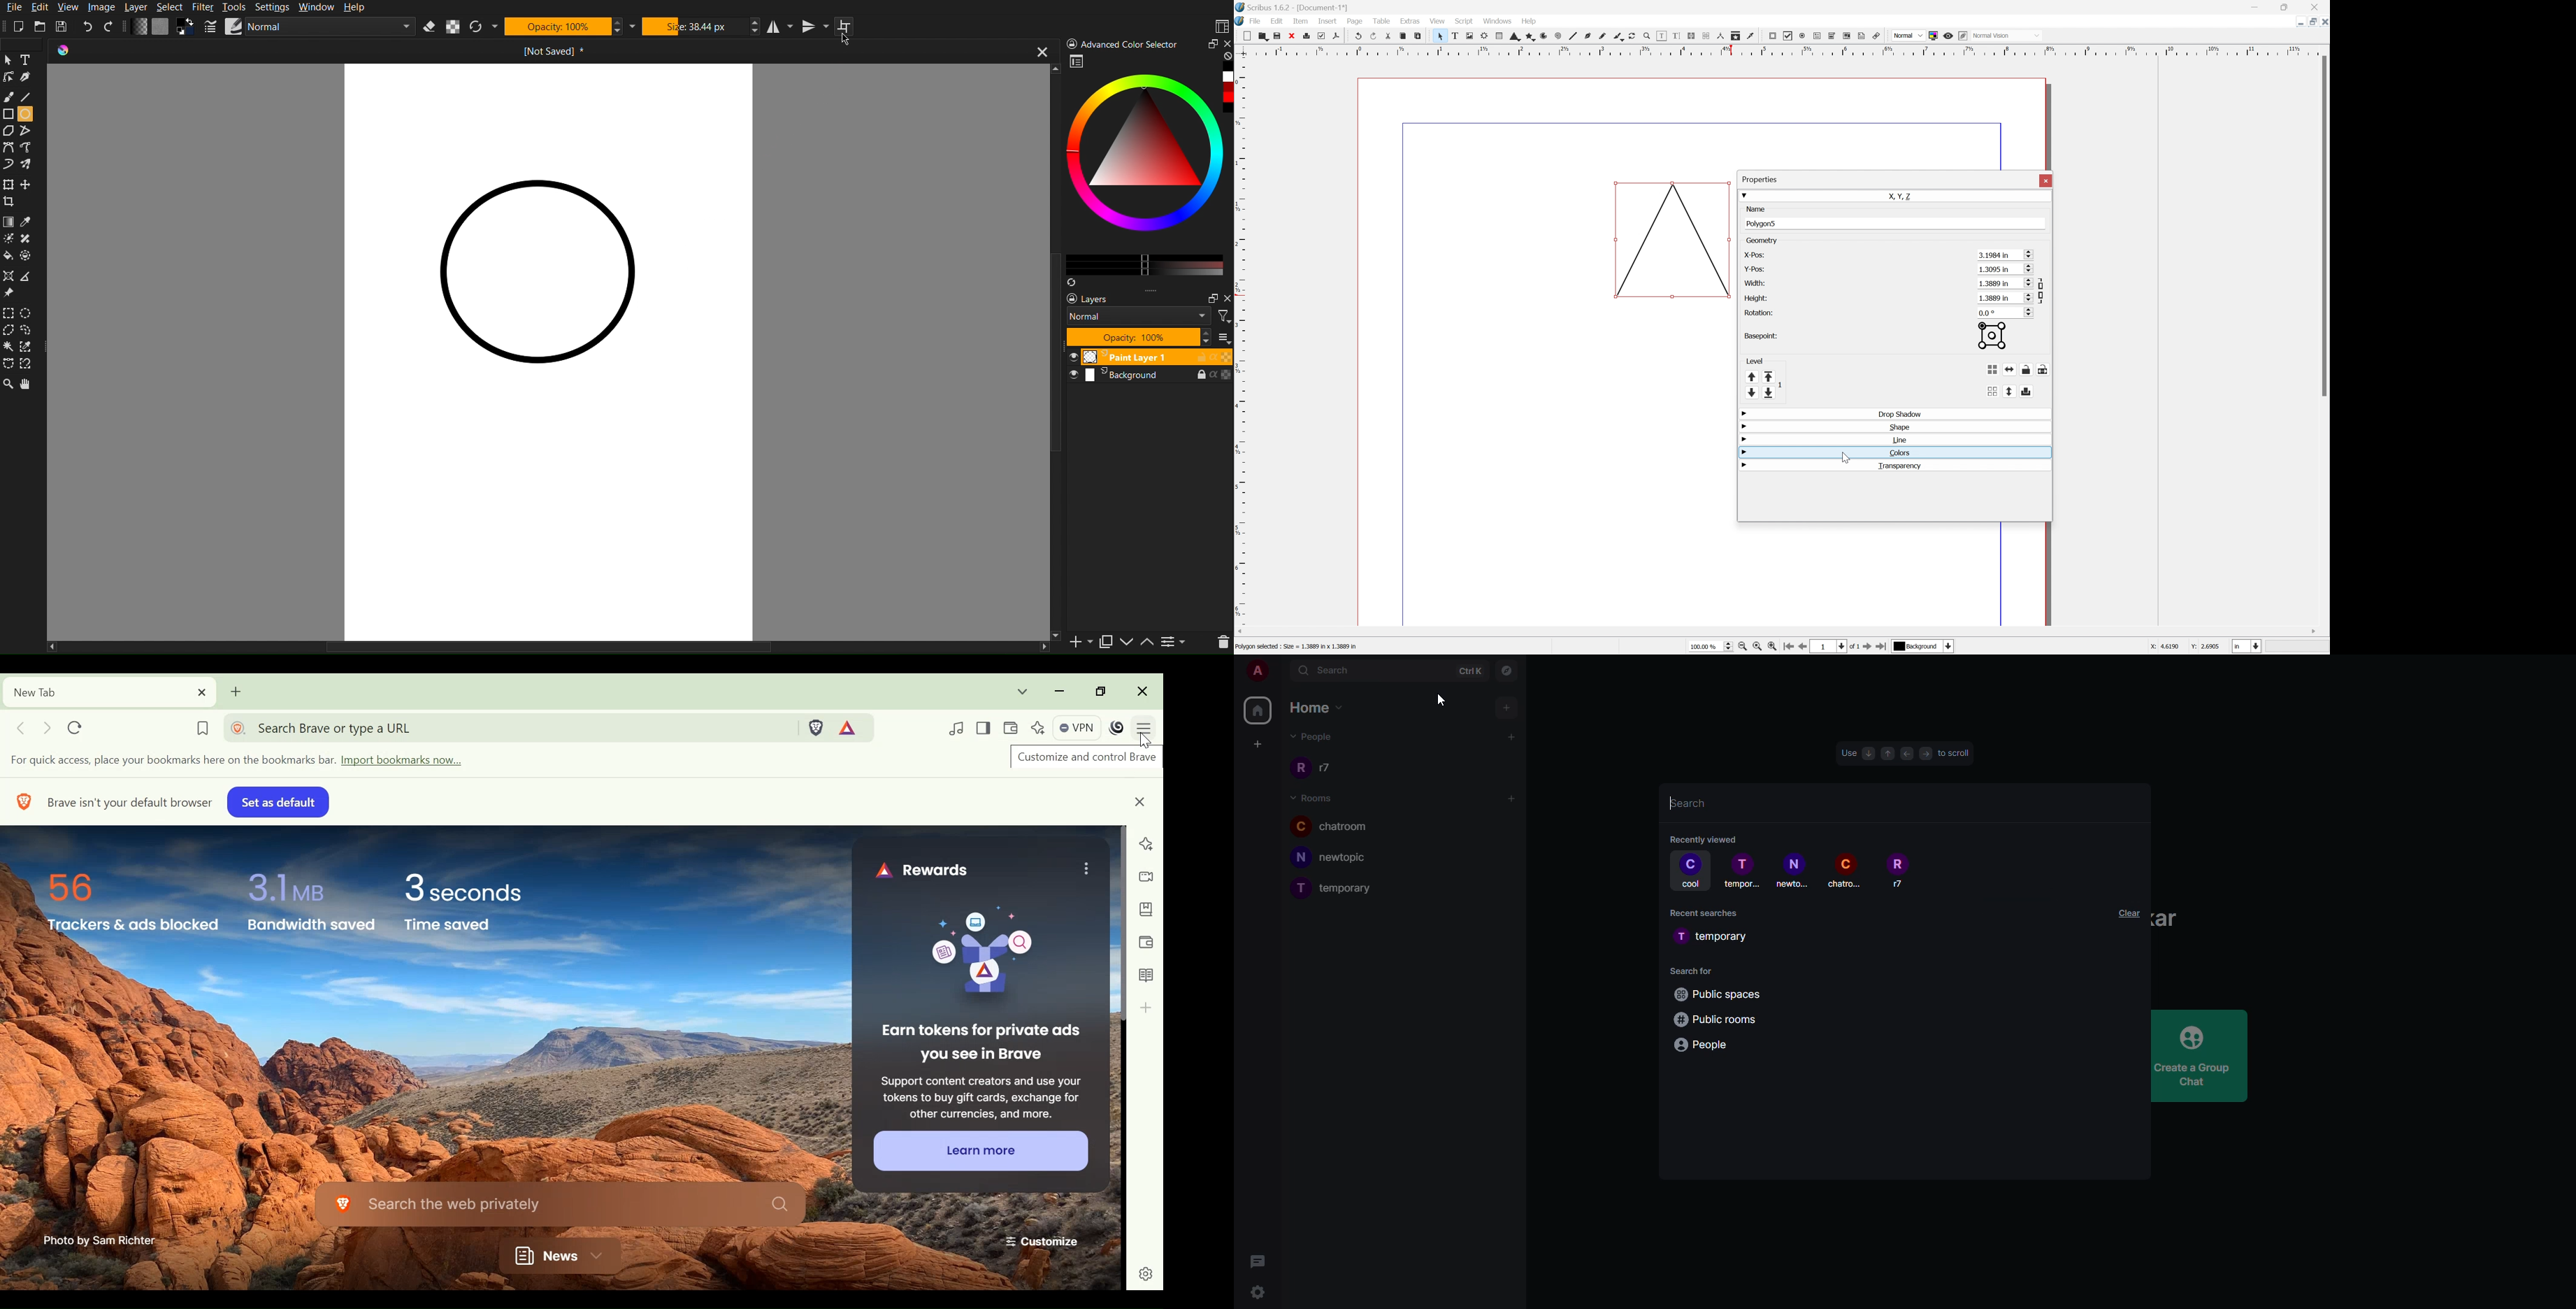 The width and height of the screenshot is (2576, 1316). Describe the element at coordinates (27, 77) in the screenshot. I see `Pen` at that location.